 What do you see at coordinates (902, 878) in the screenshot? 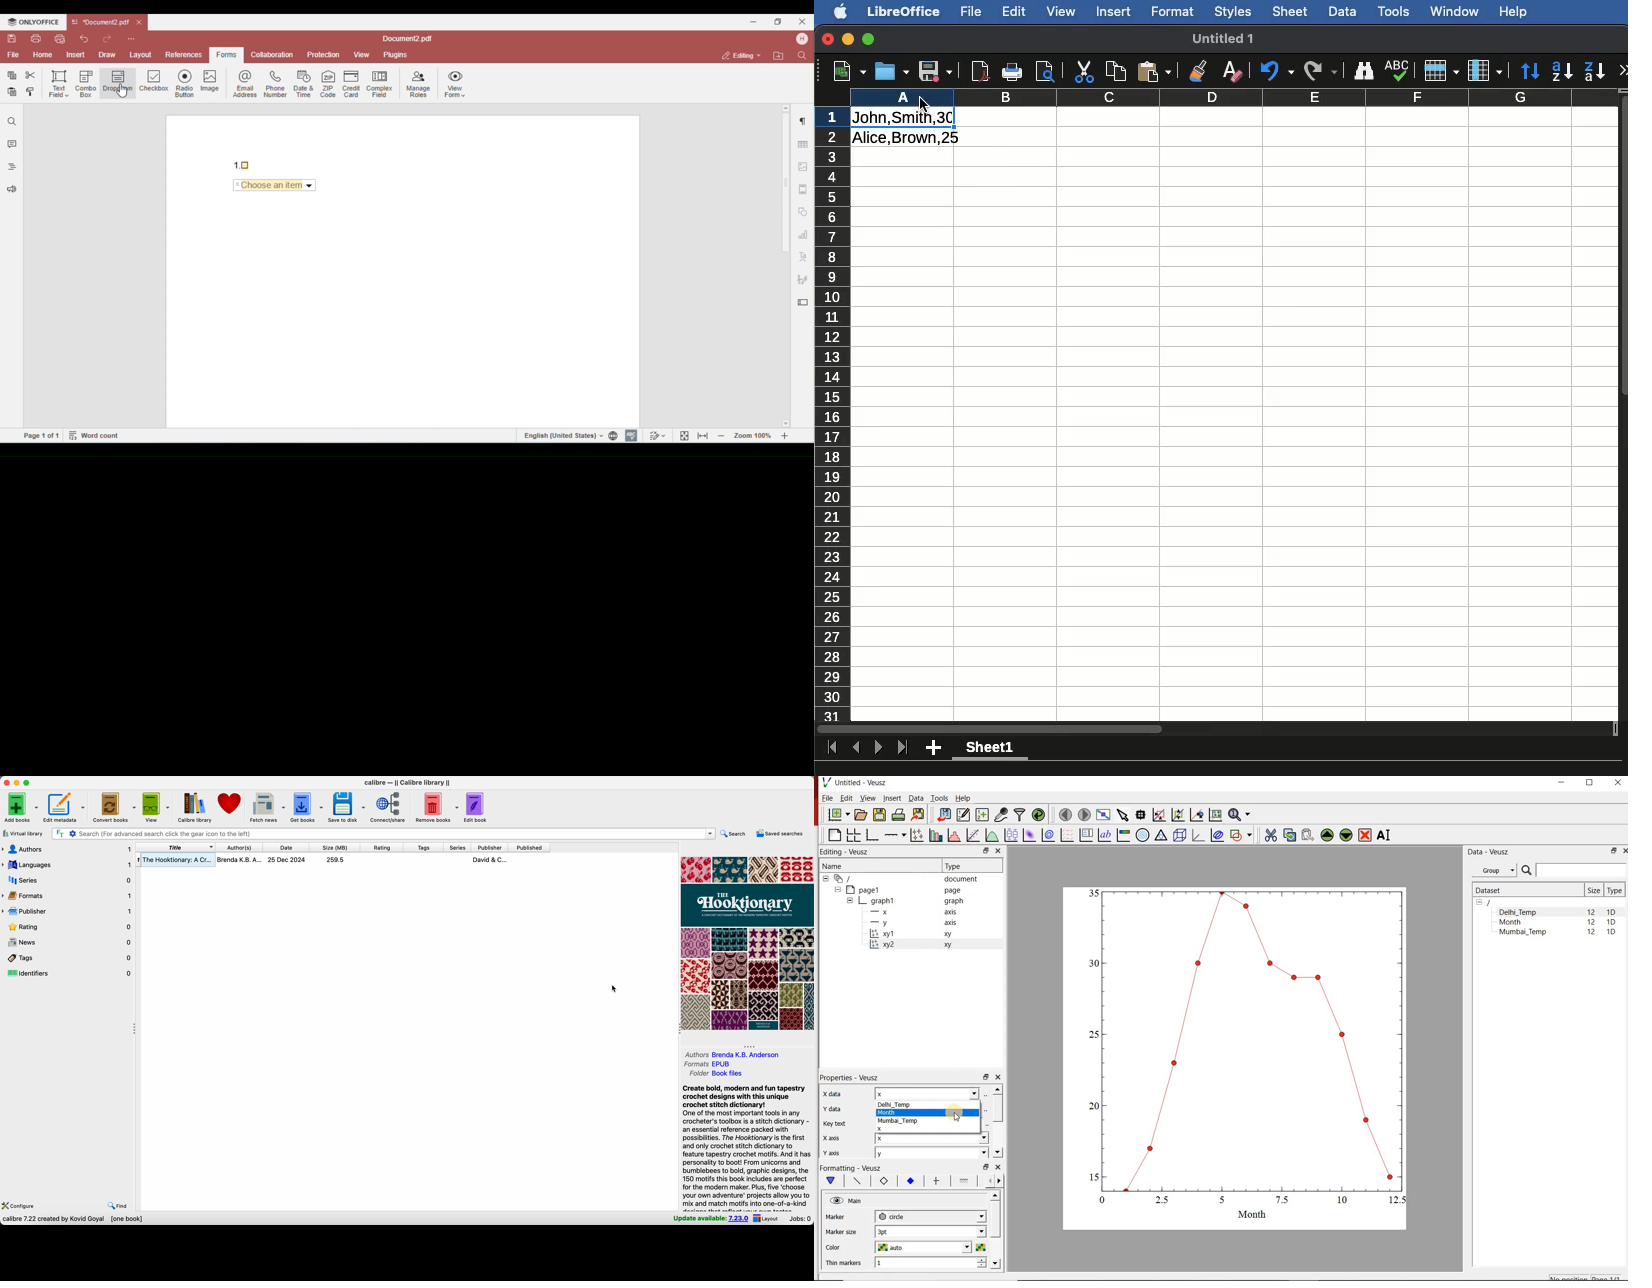
I see `document` at bounding box center [902, 878].